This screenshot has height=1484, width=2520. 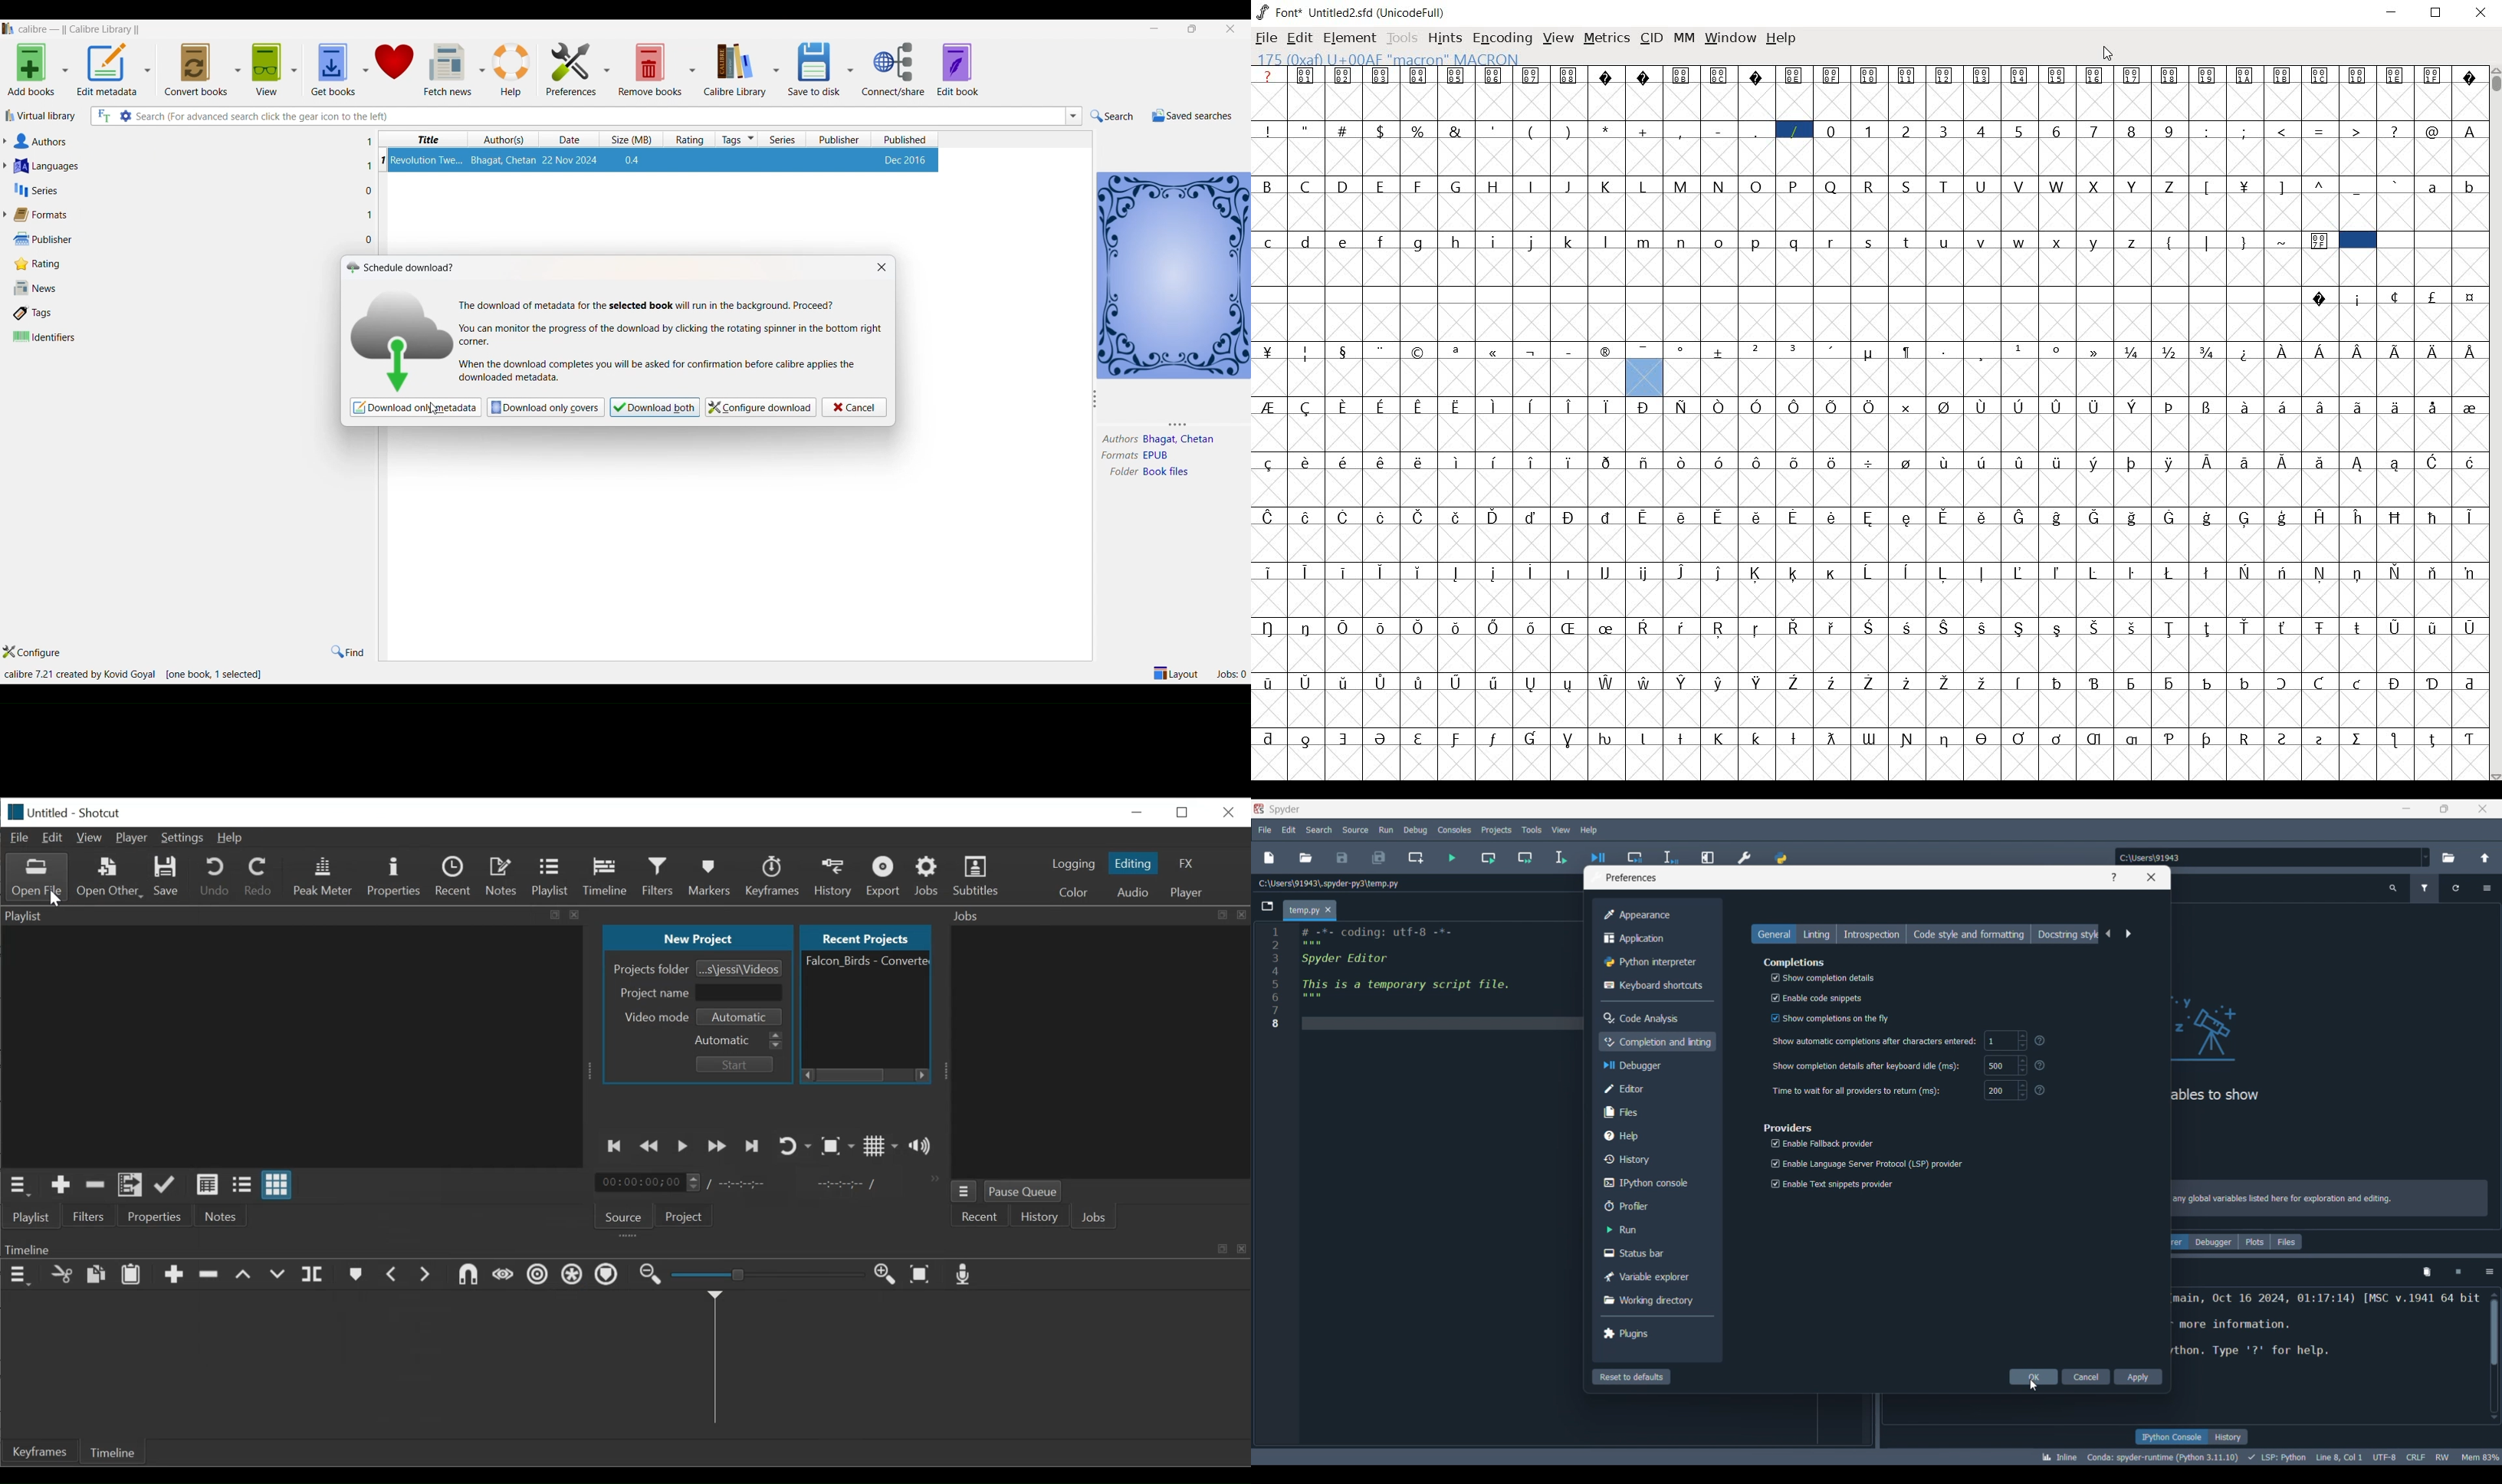 What do you see at coordinates (1117, 438) in the screenshot?
I see `author` at bounding box center [1117, 438].